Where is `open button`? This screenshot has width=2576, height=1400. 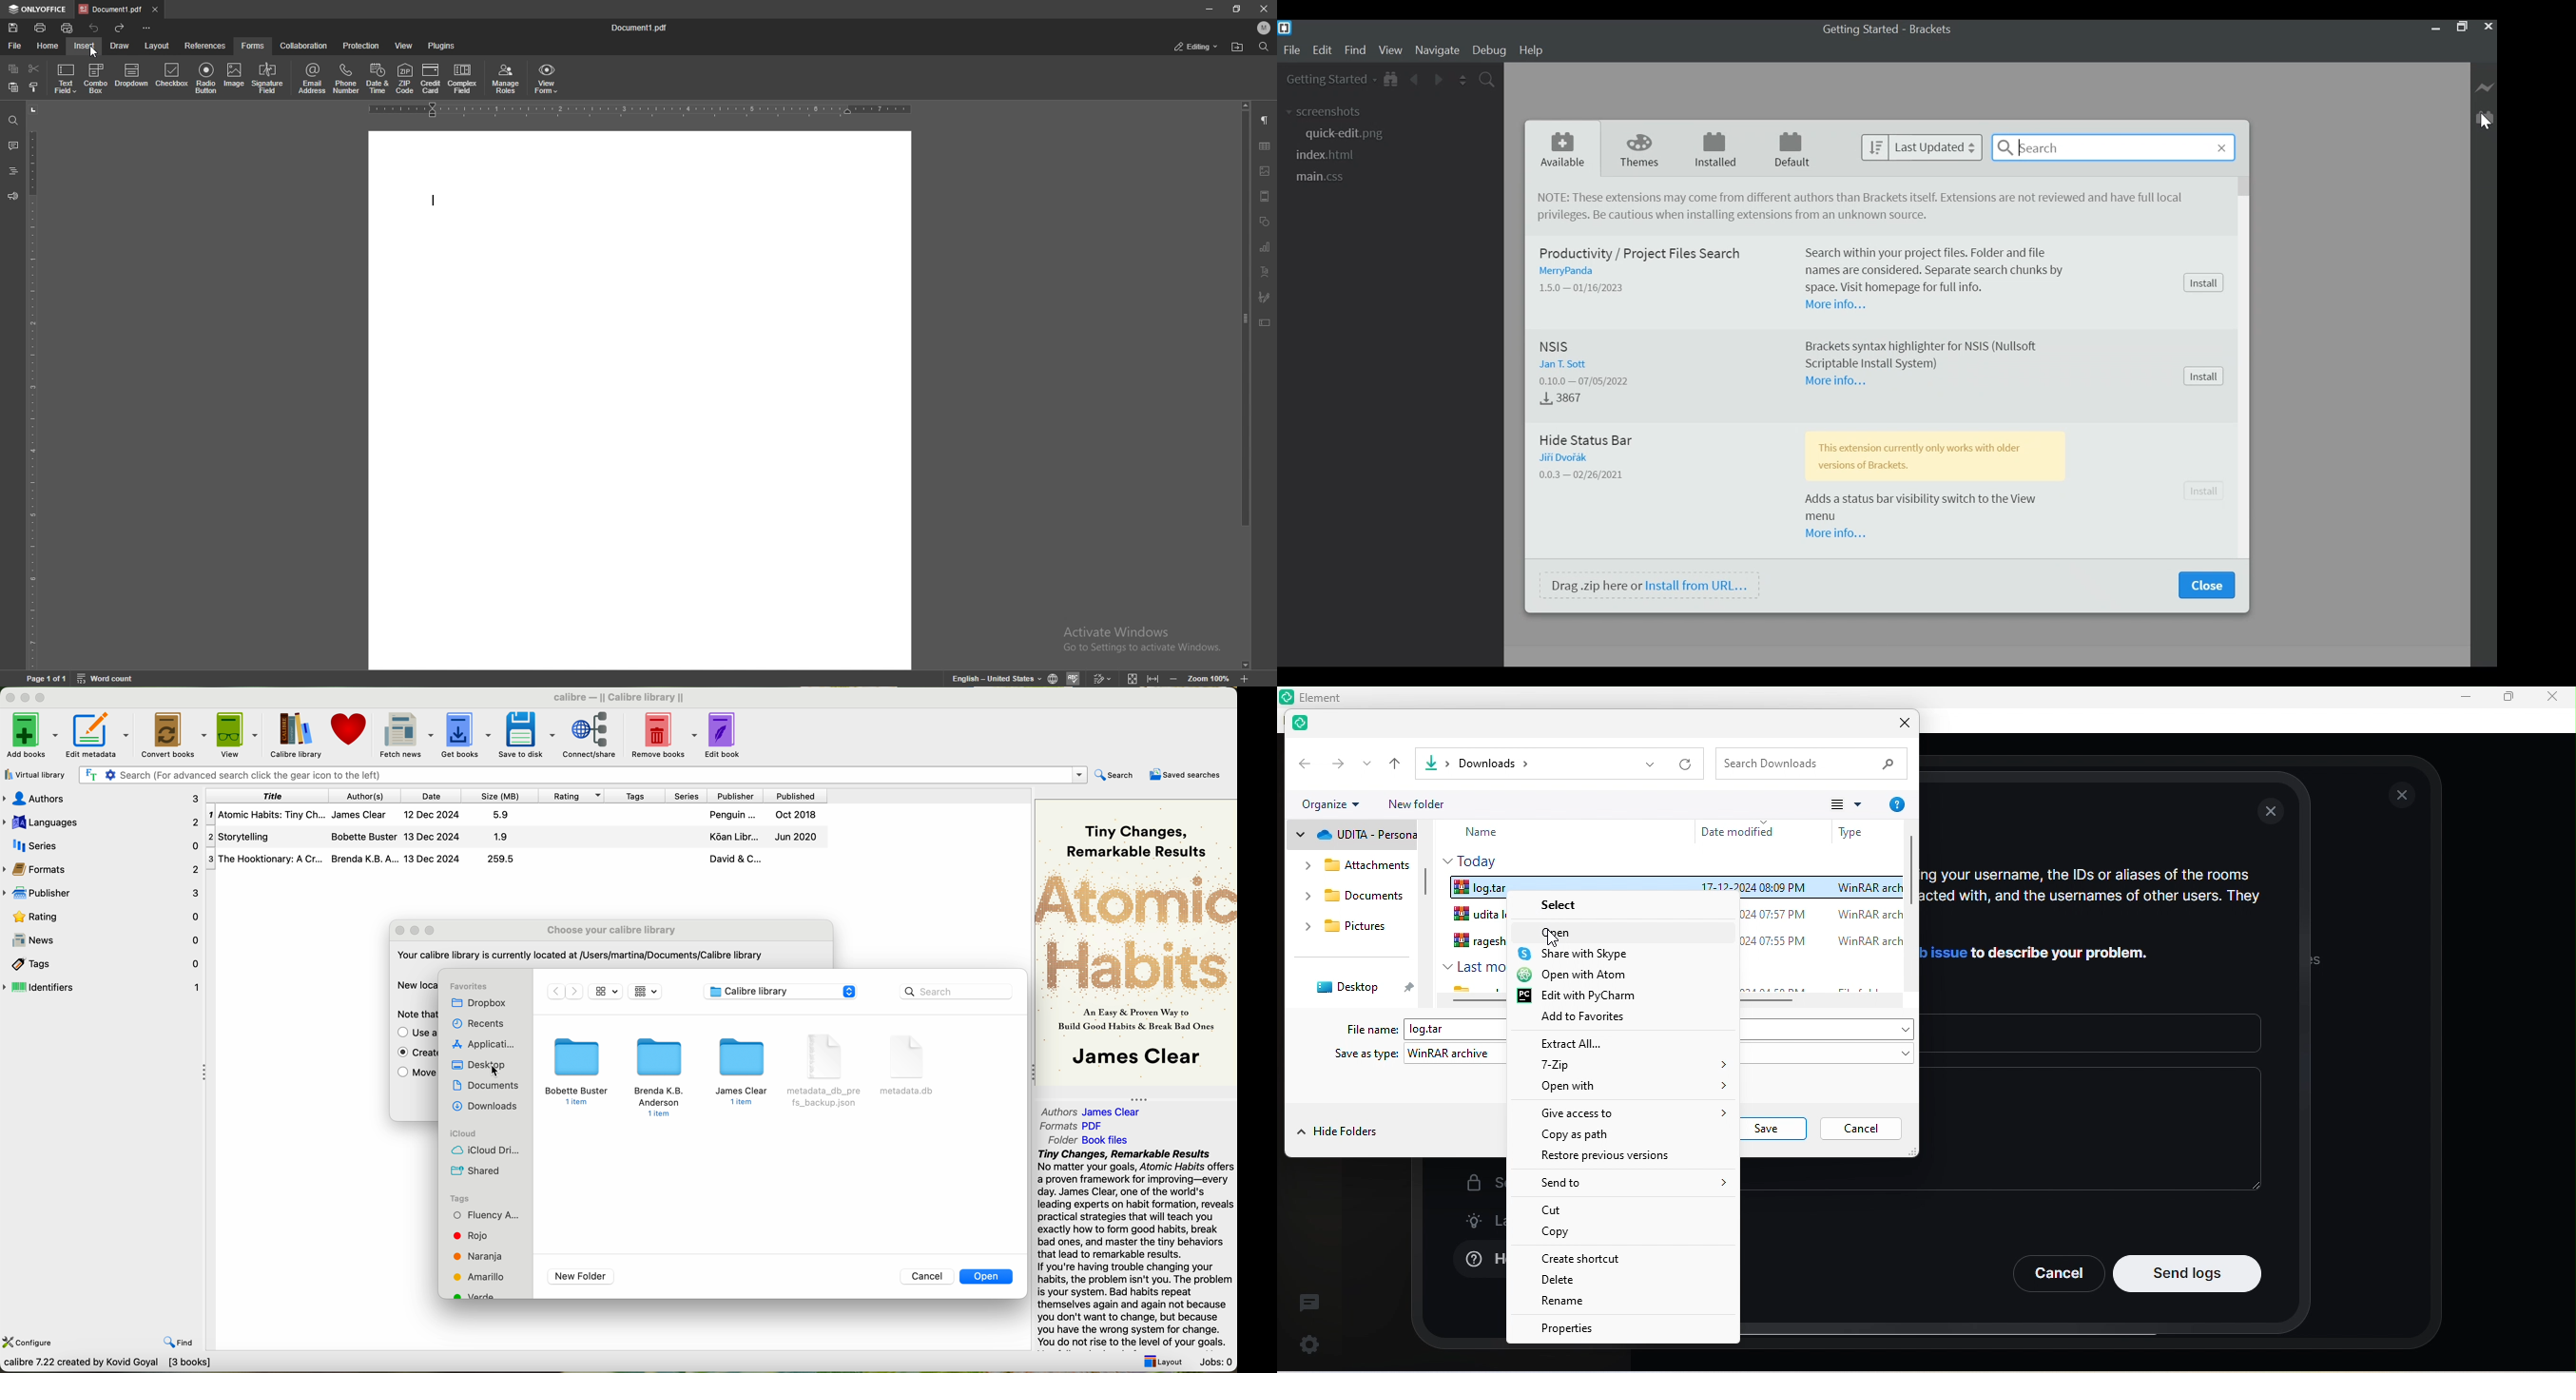
open button is located at coordinates (987, 1277).